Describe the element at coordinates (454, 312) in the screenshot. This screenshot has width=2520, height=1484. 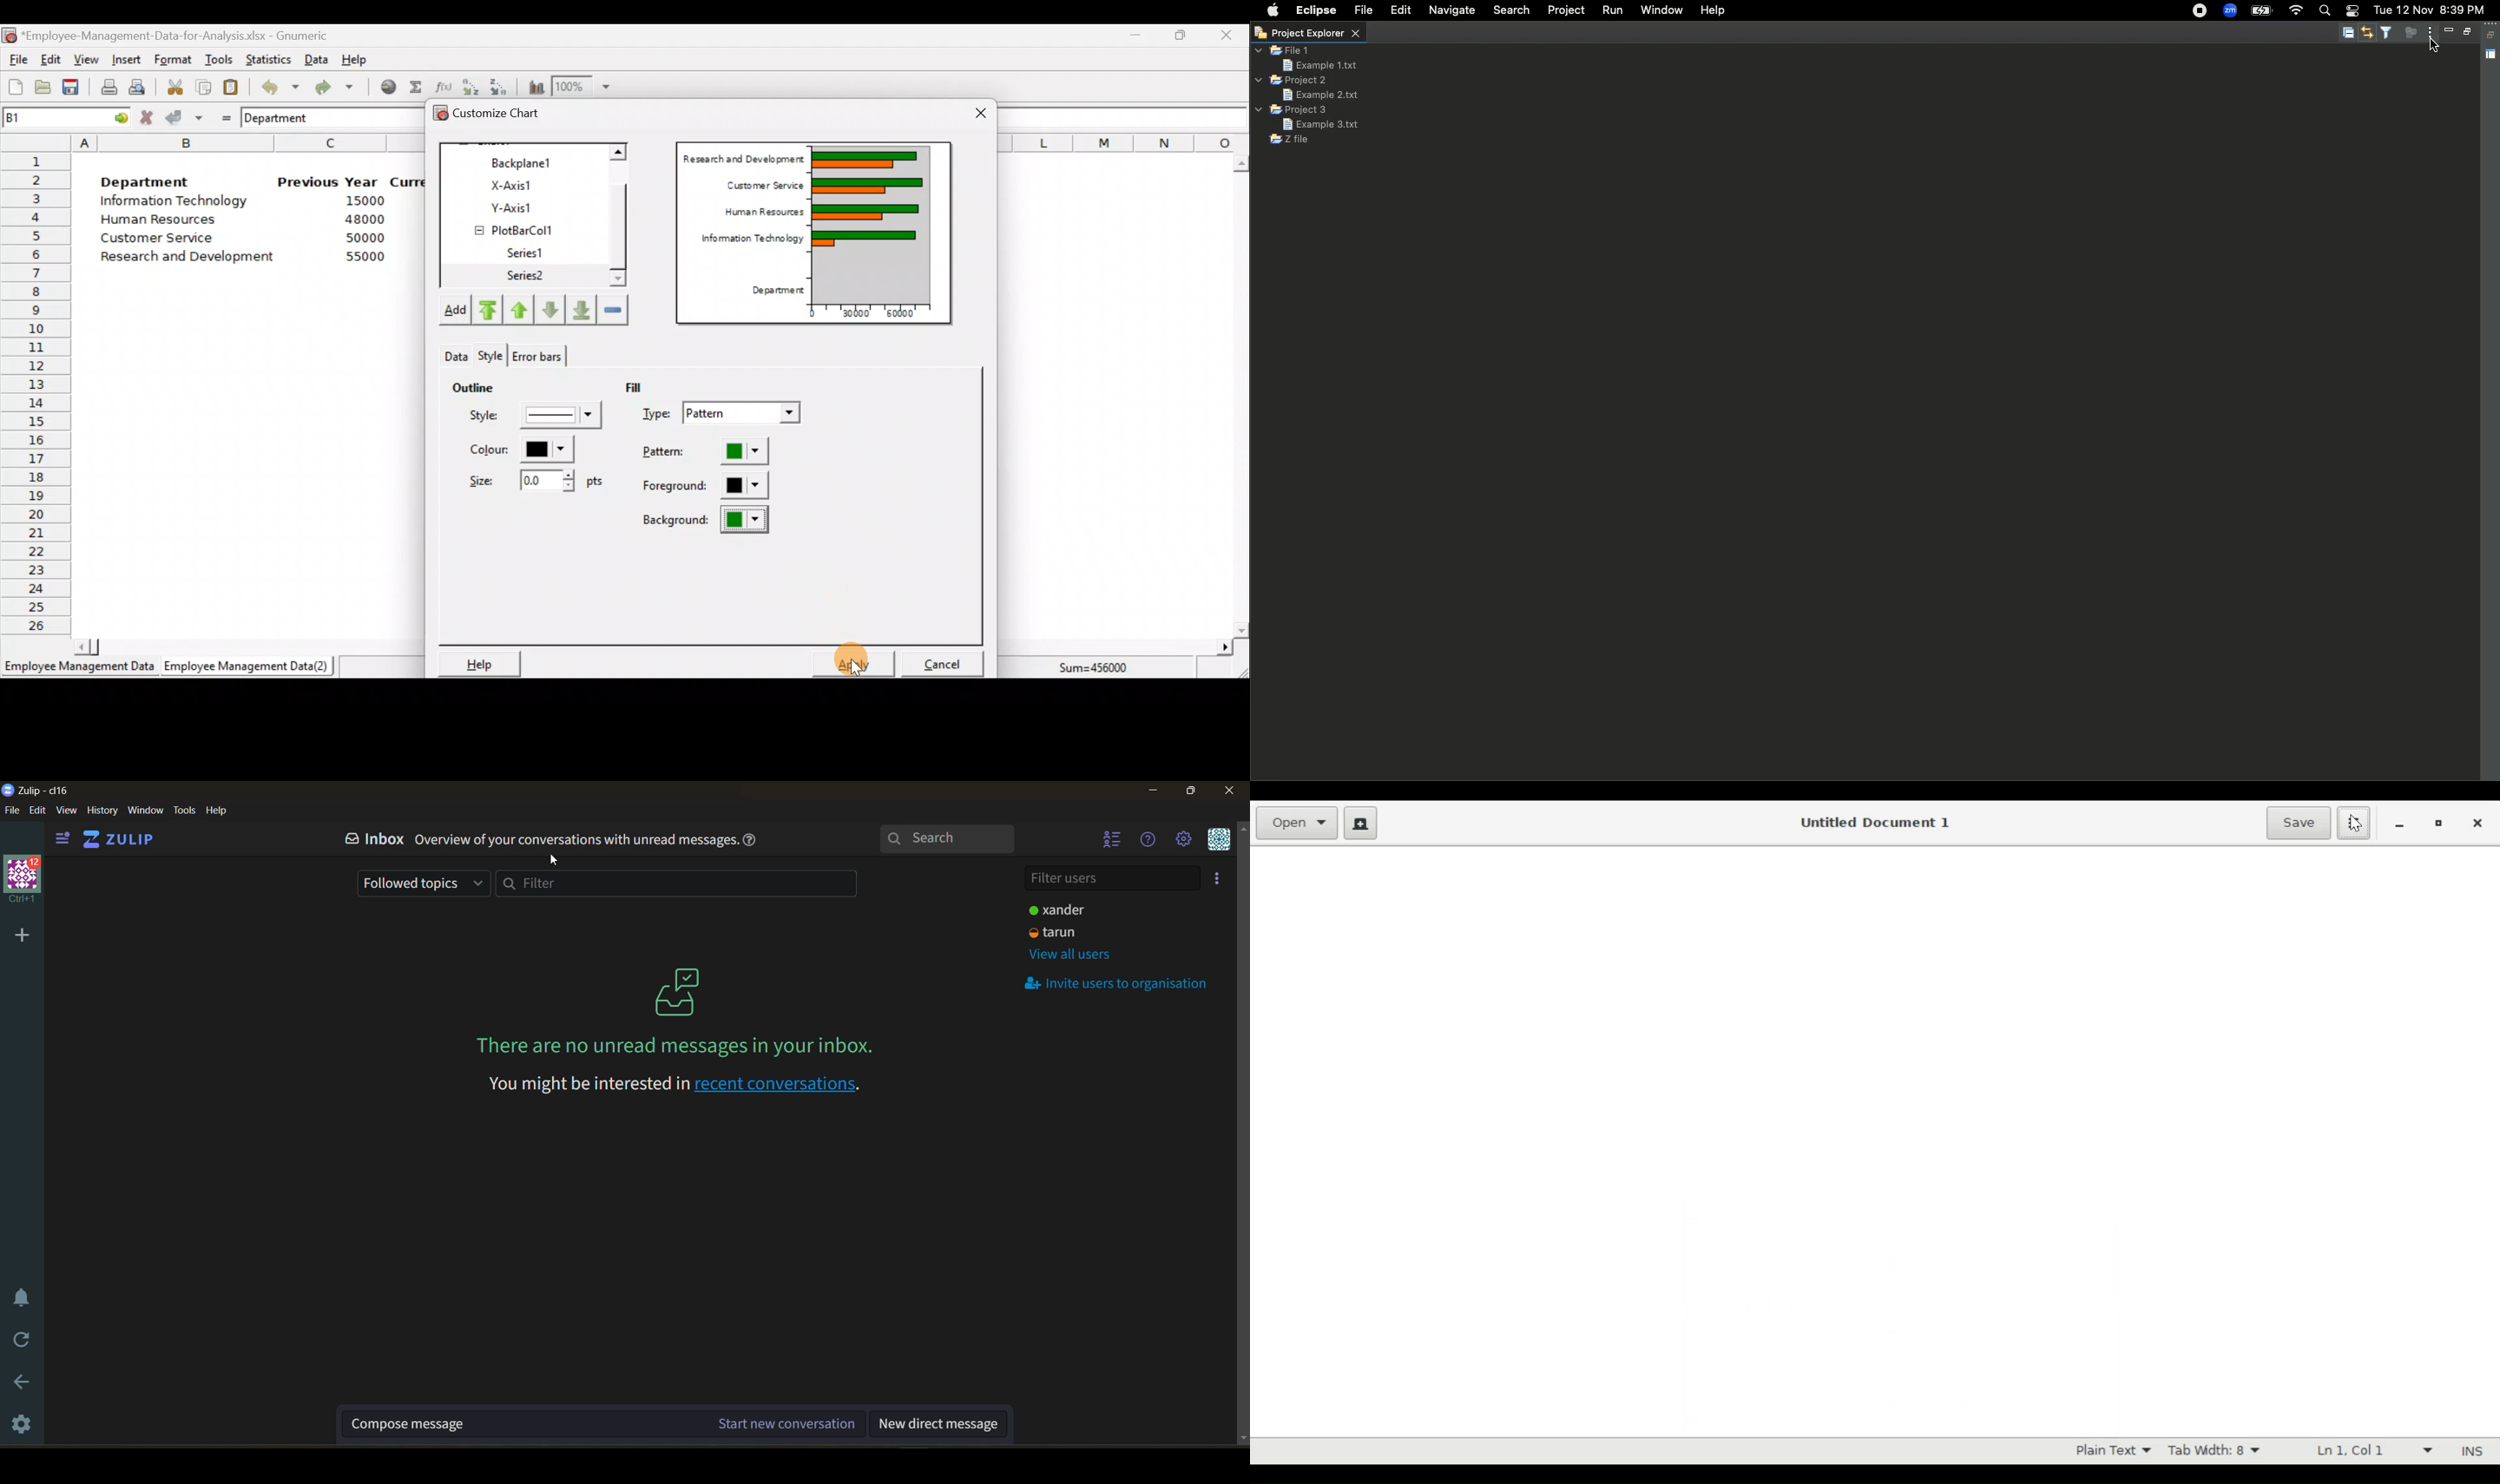
I see `Add` at that location.